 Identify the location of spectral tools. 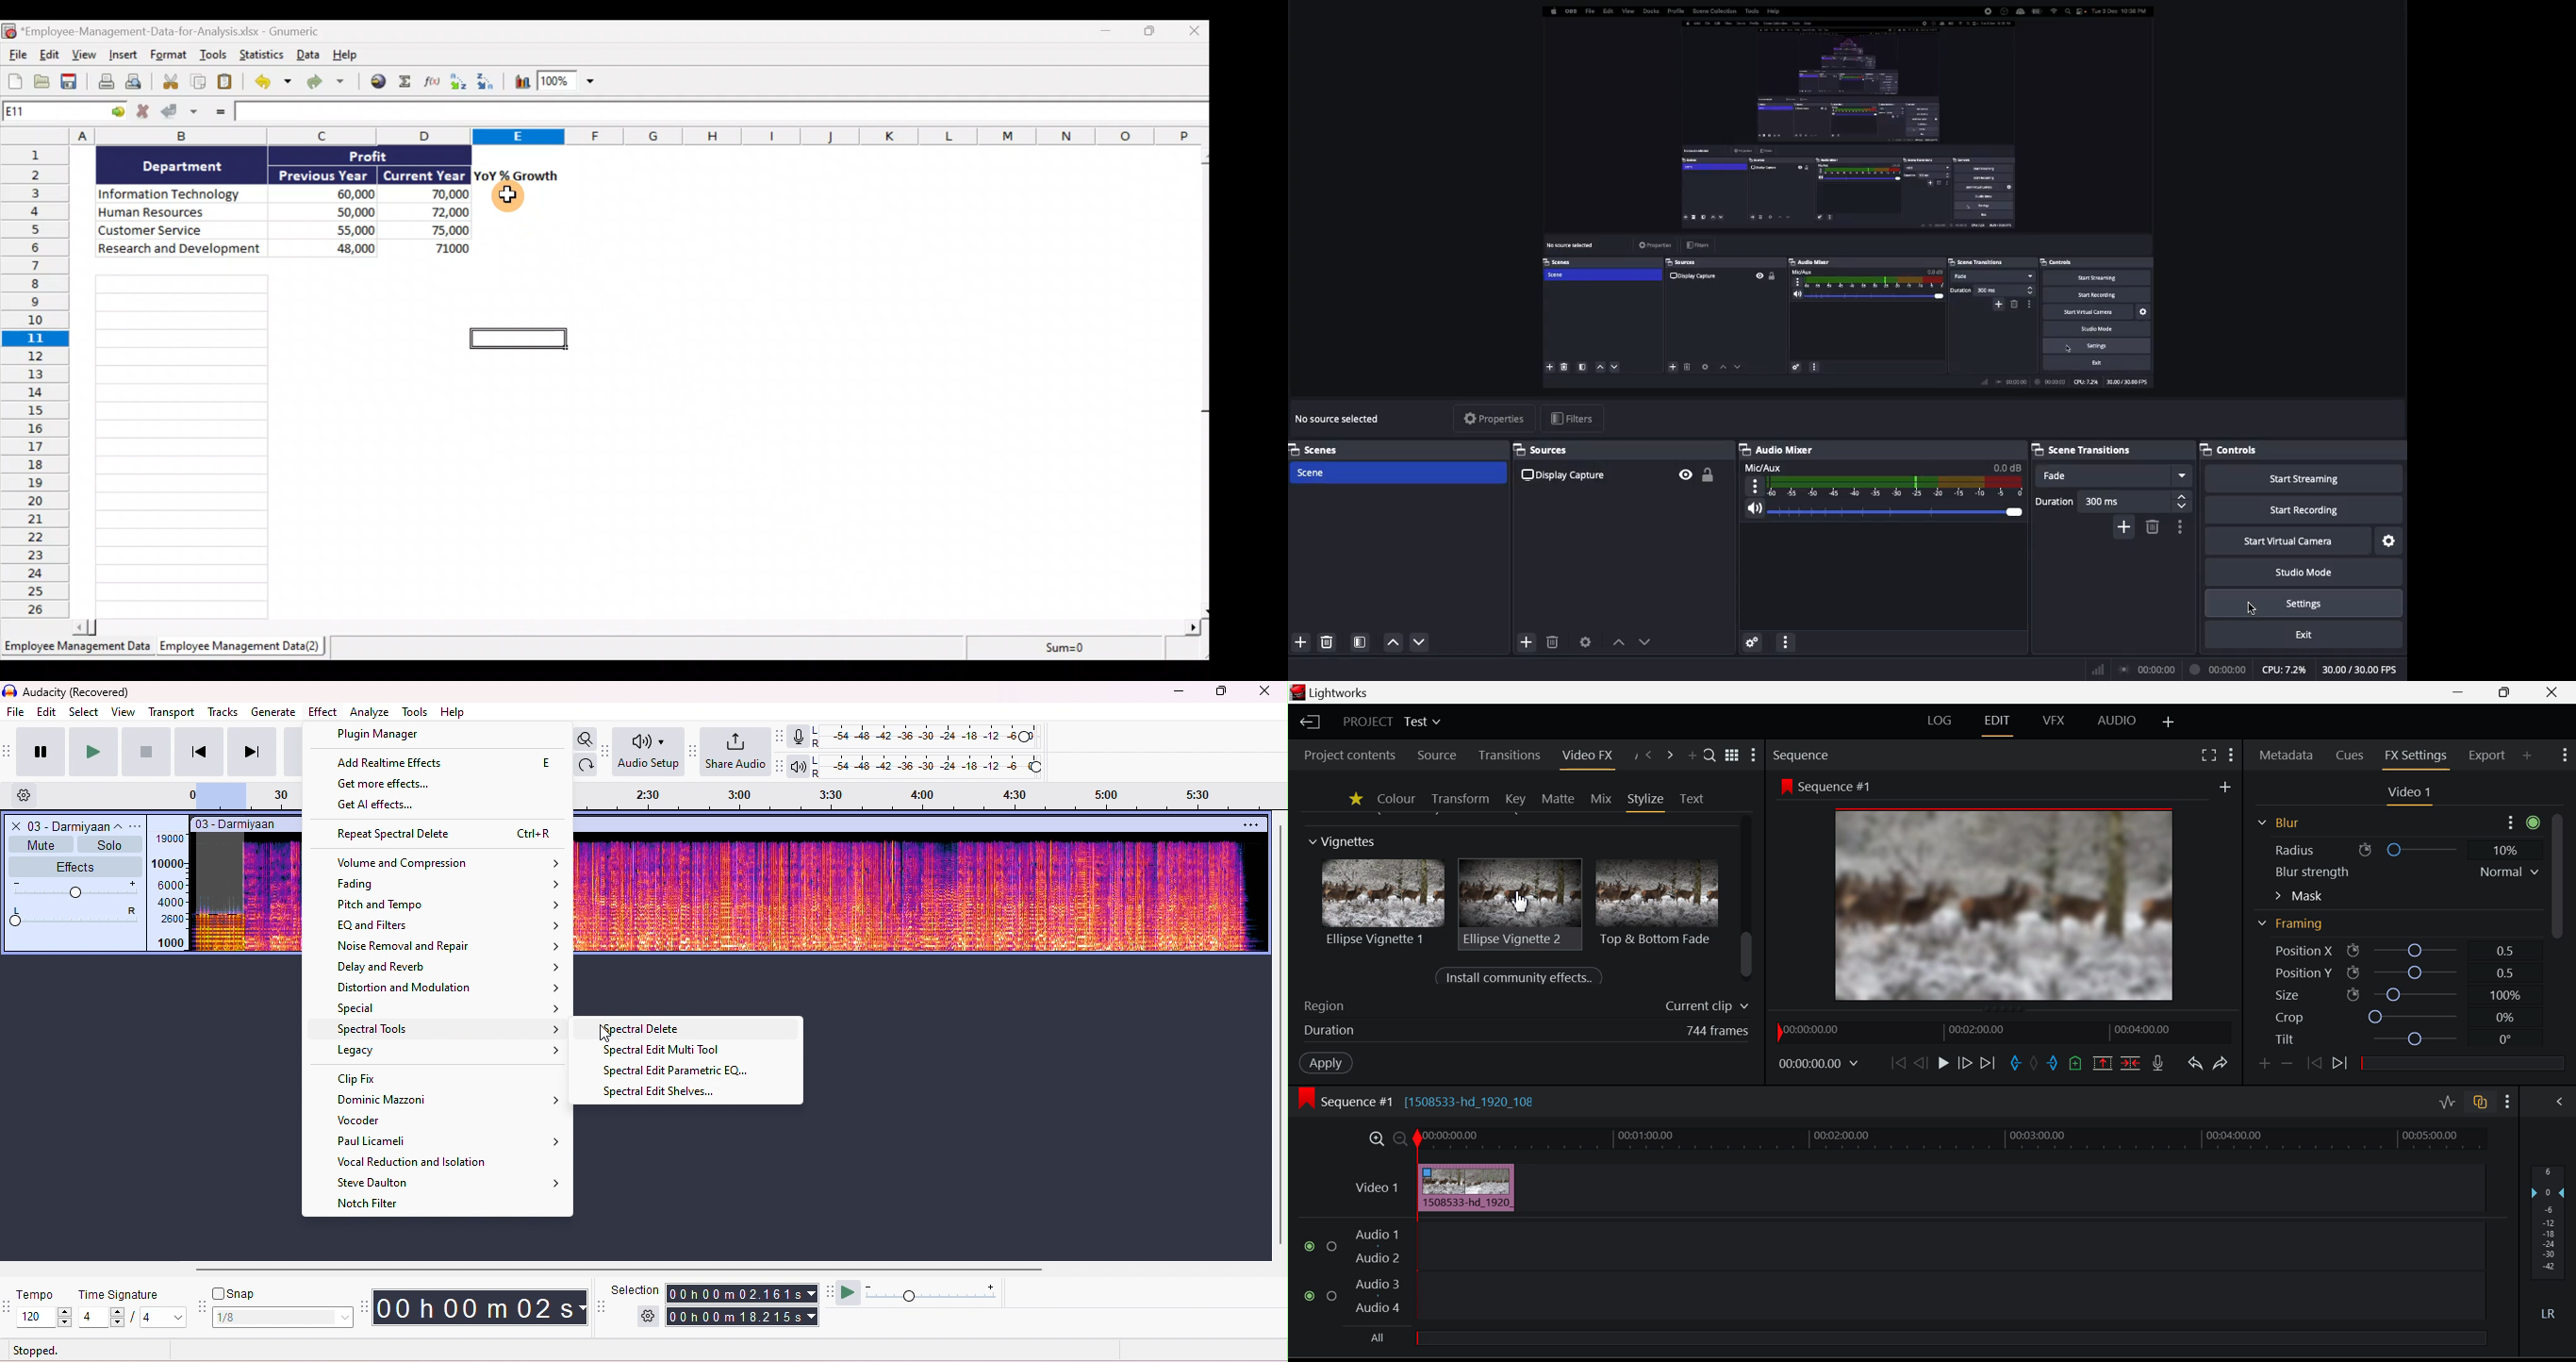
(450, 1031).